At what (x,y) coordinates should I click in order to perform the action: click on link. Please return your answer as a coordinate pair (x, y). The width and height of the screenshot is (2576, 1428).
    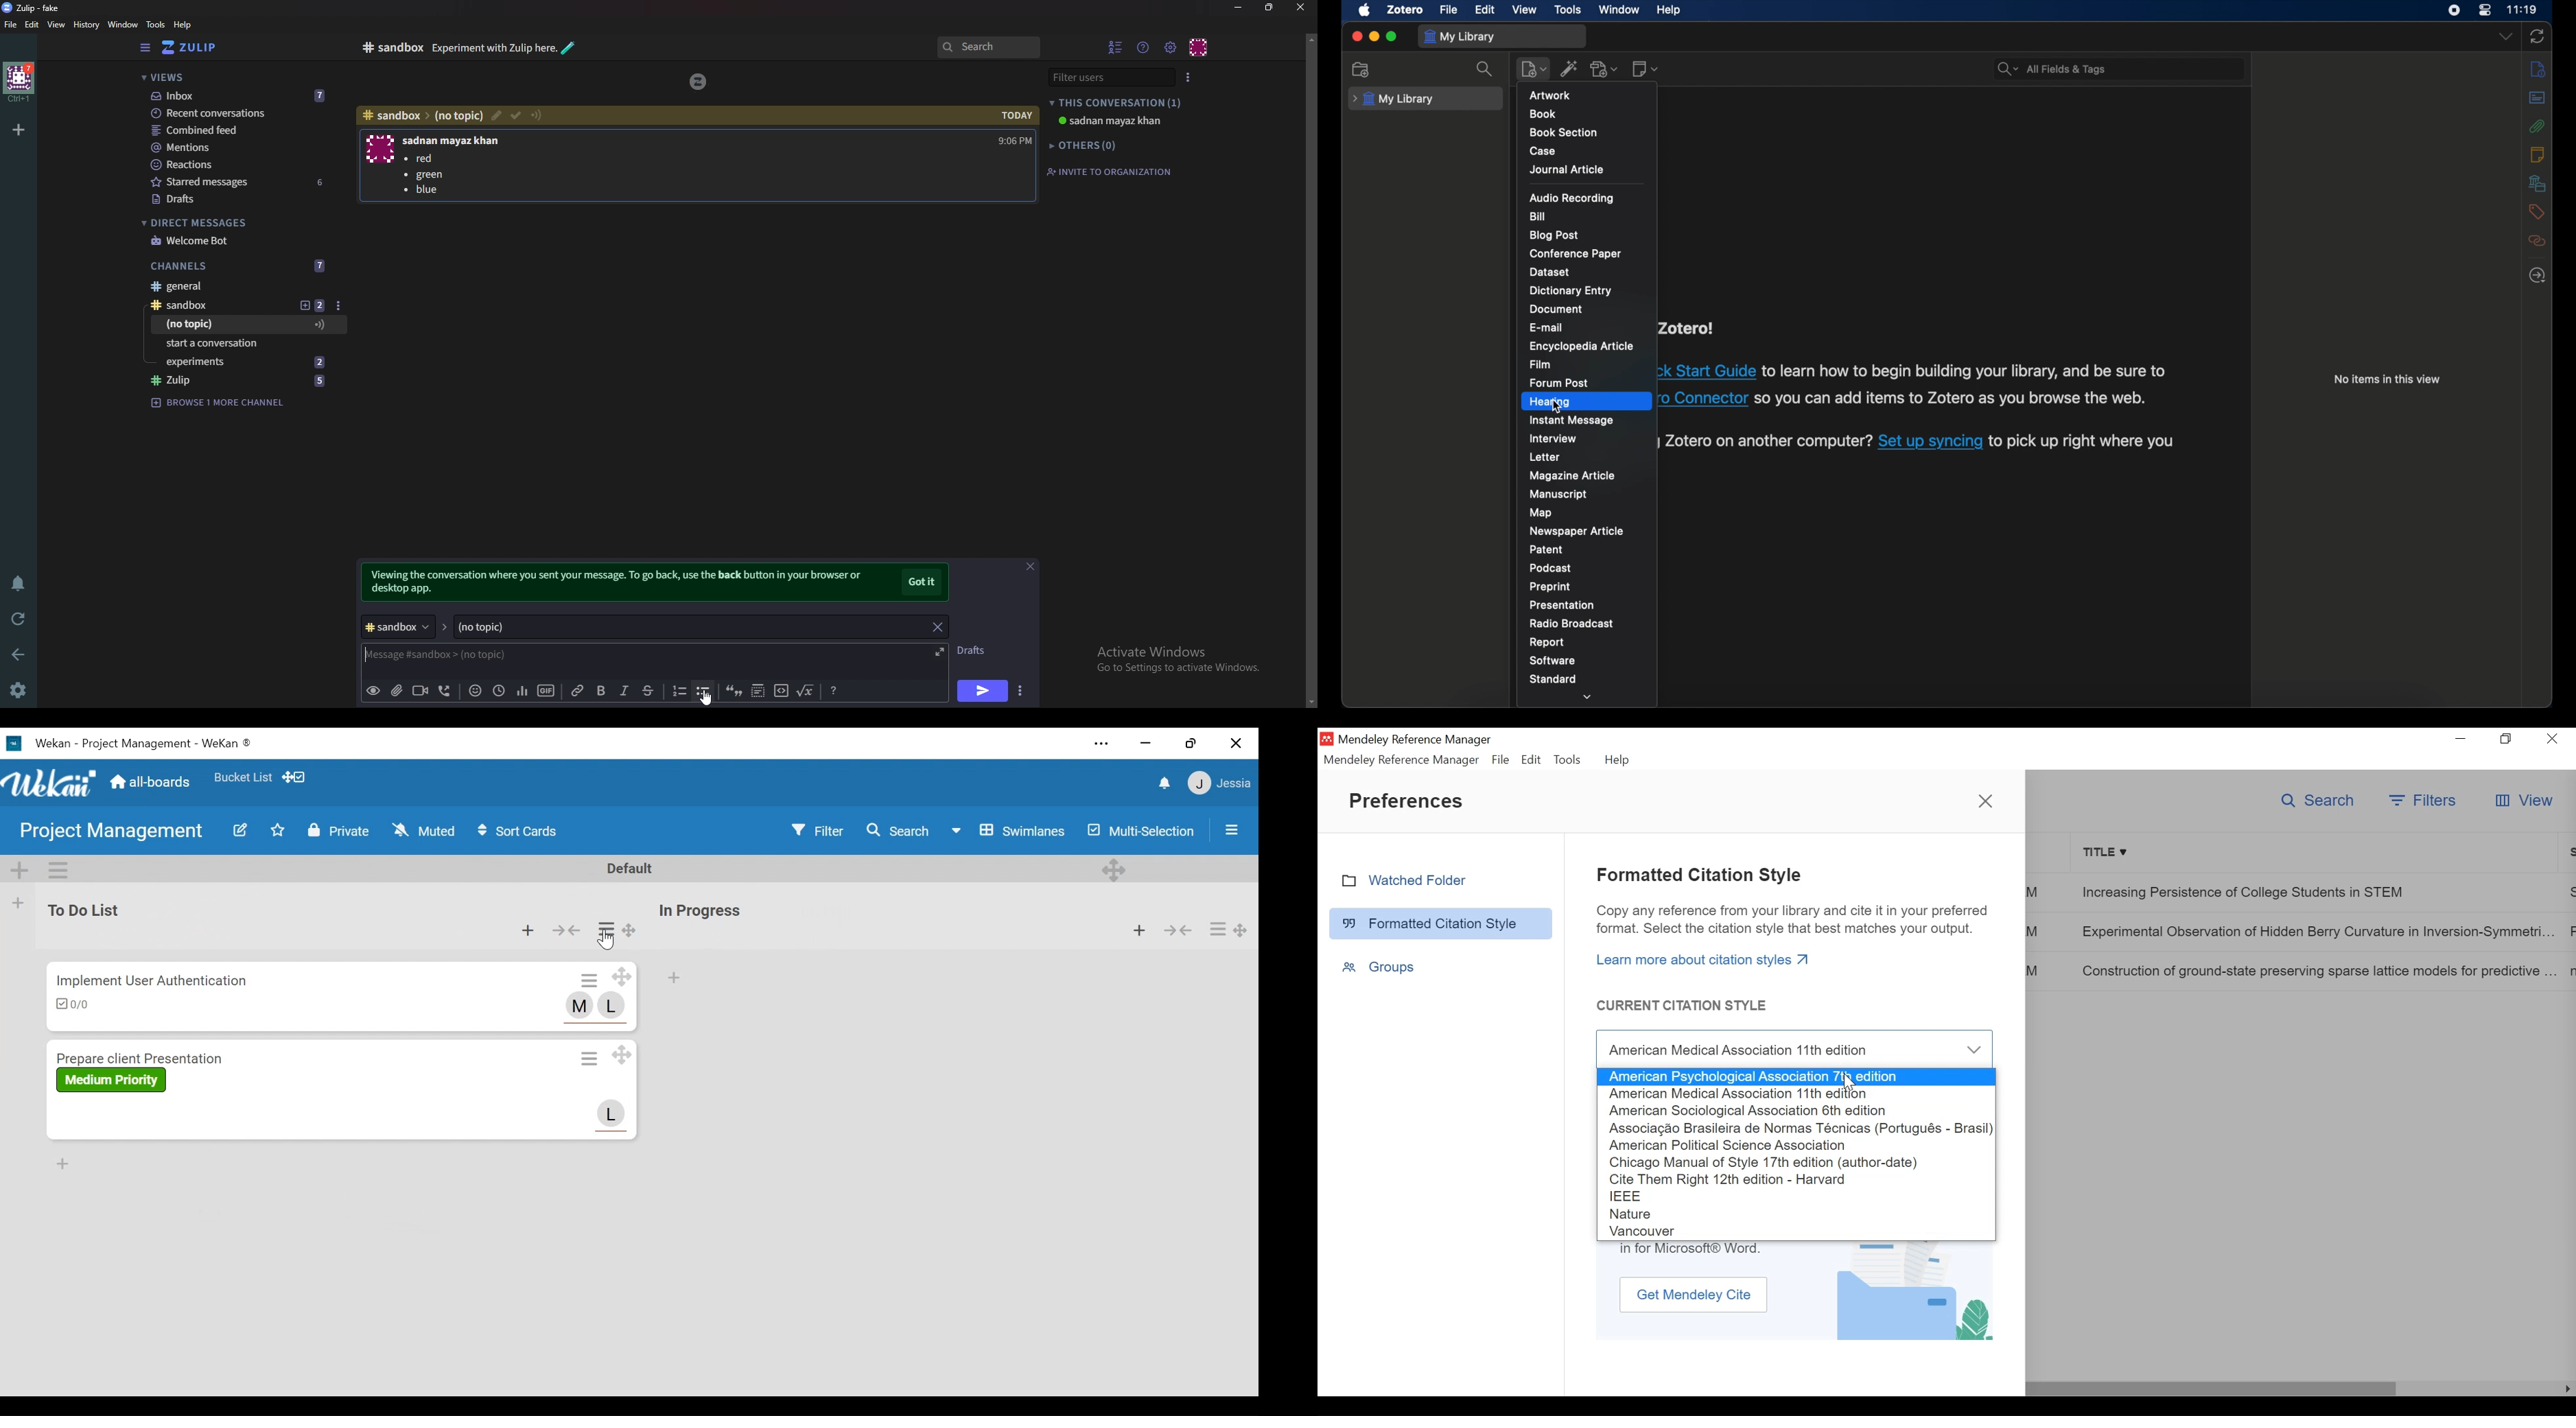
    Looking at the image, I should click on (580, 691).